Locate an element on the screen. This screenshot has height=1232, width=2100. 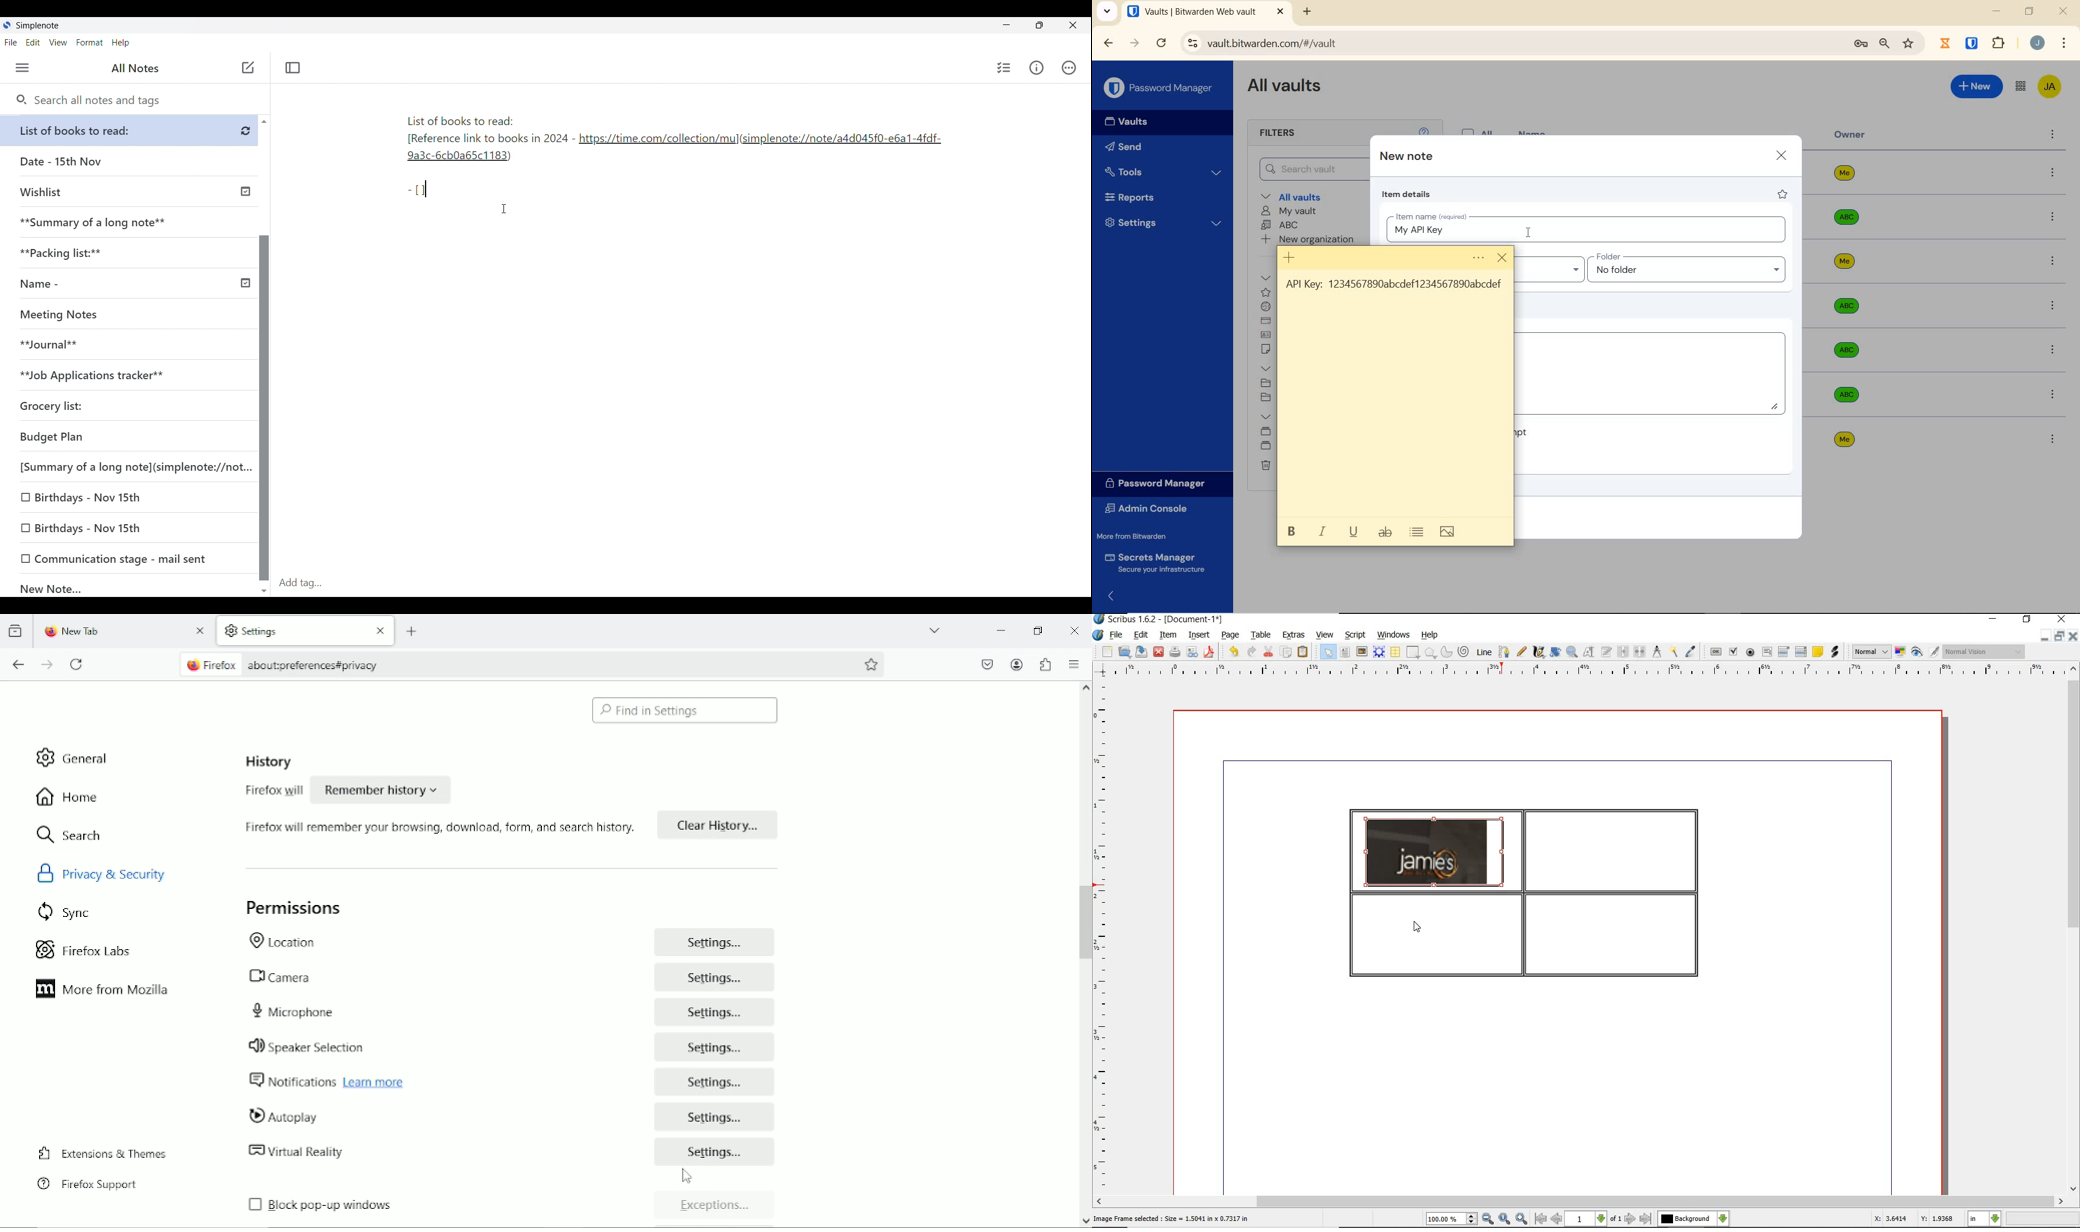
Birthdays - Nov 15th is located at coordinates (128, 498).